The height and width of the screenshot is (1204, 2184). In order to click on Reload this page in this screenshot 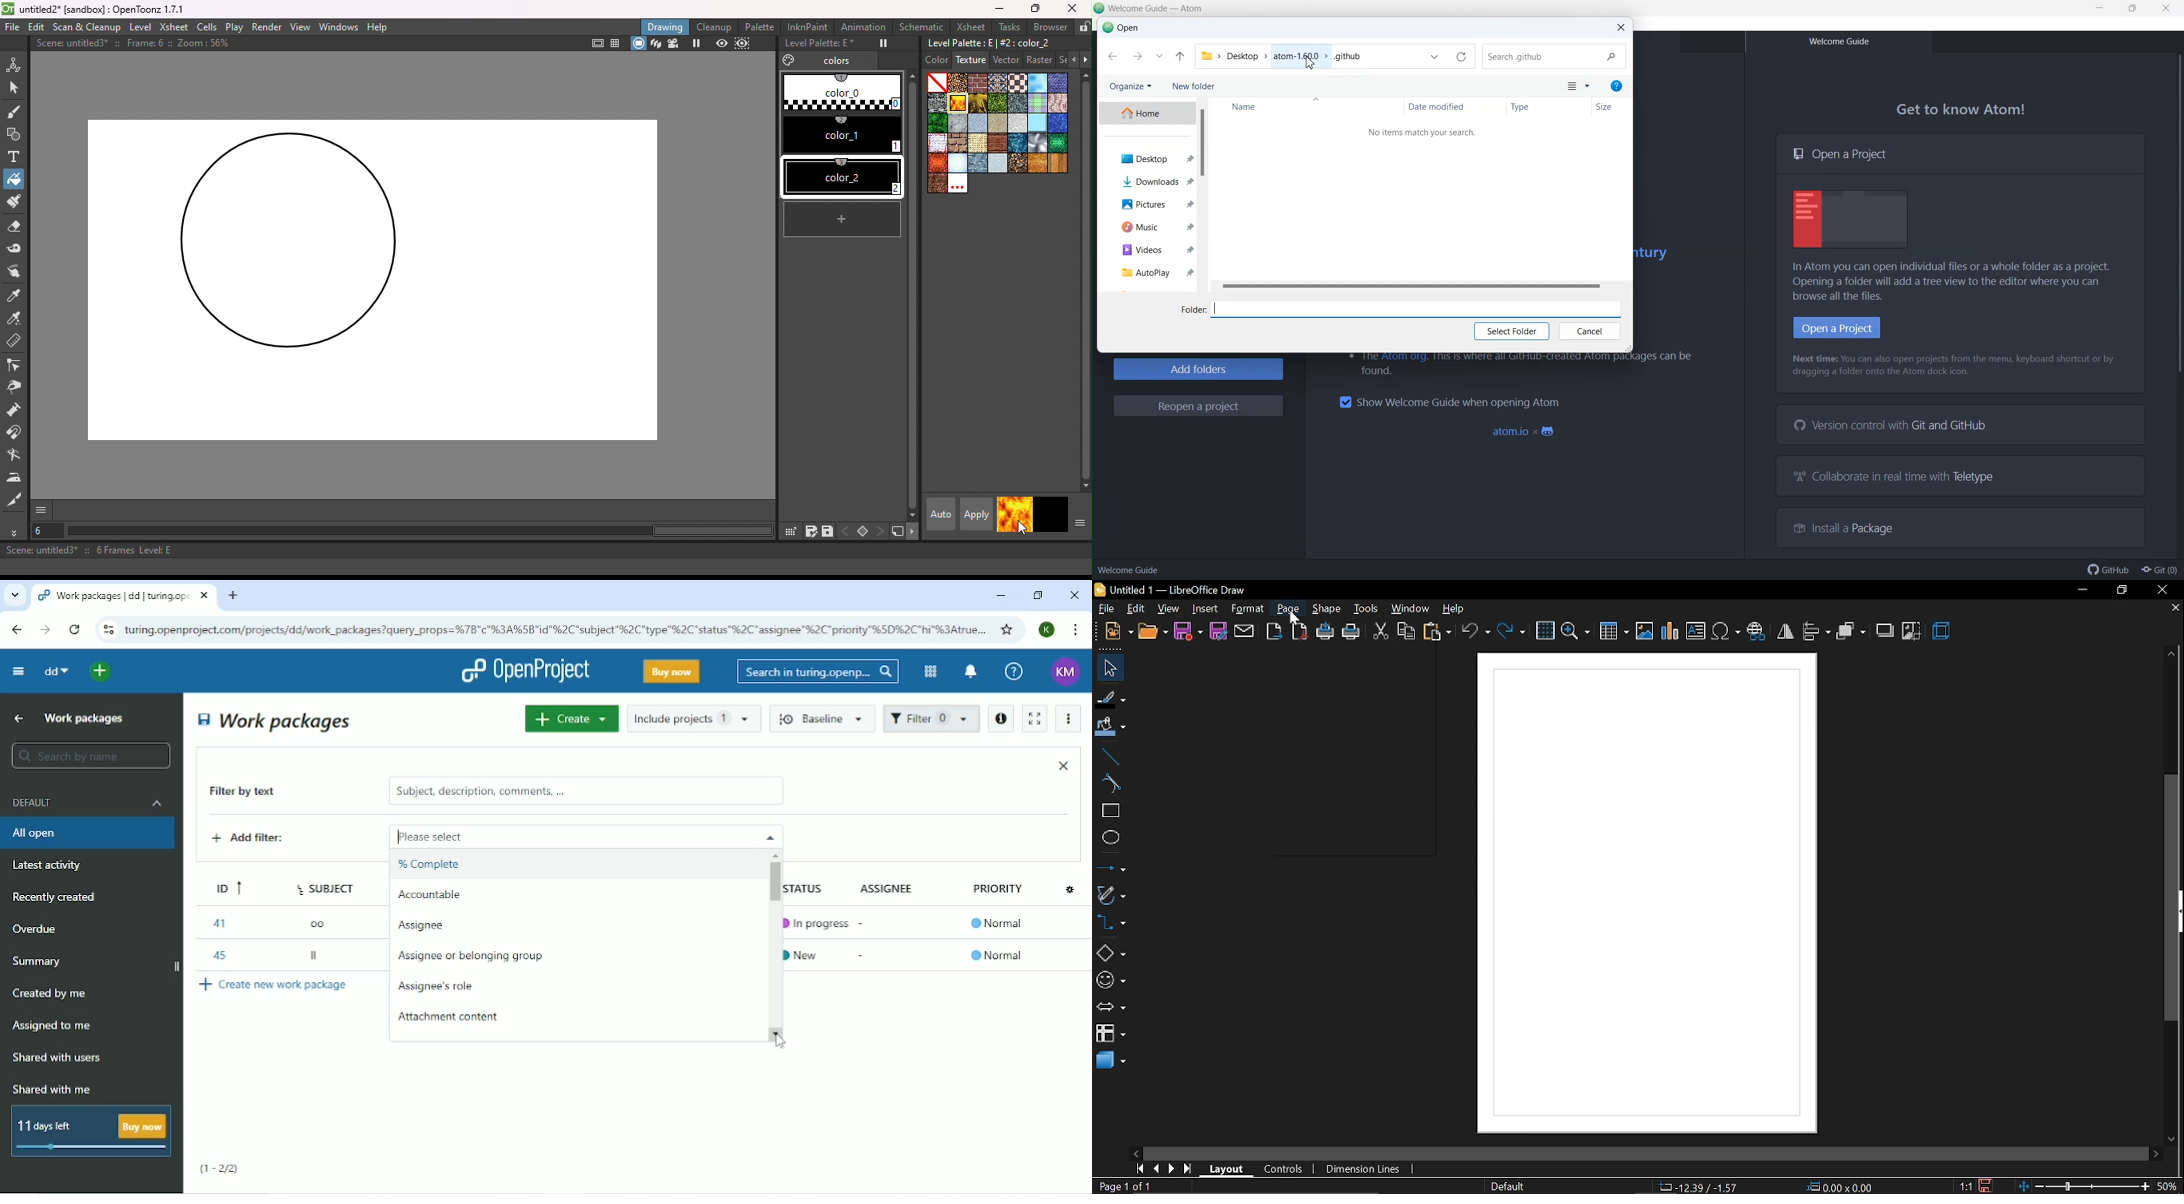, I will do `click(74, 629)`.